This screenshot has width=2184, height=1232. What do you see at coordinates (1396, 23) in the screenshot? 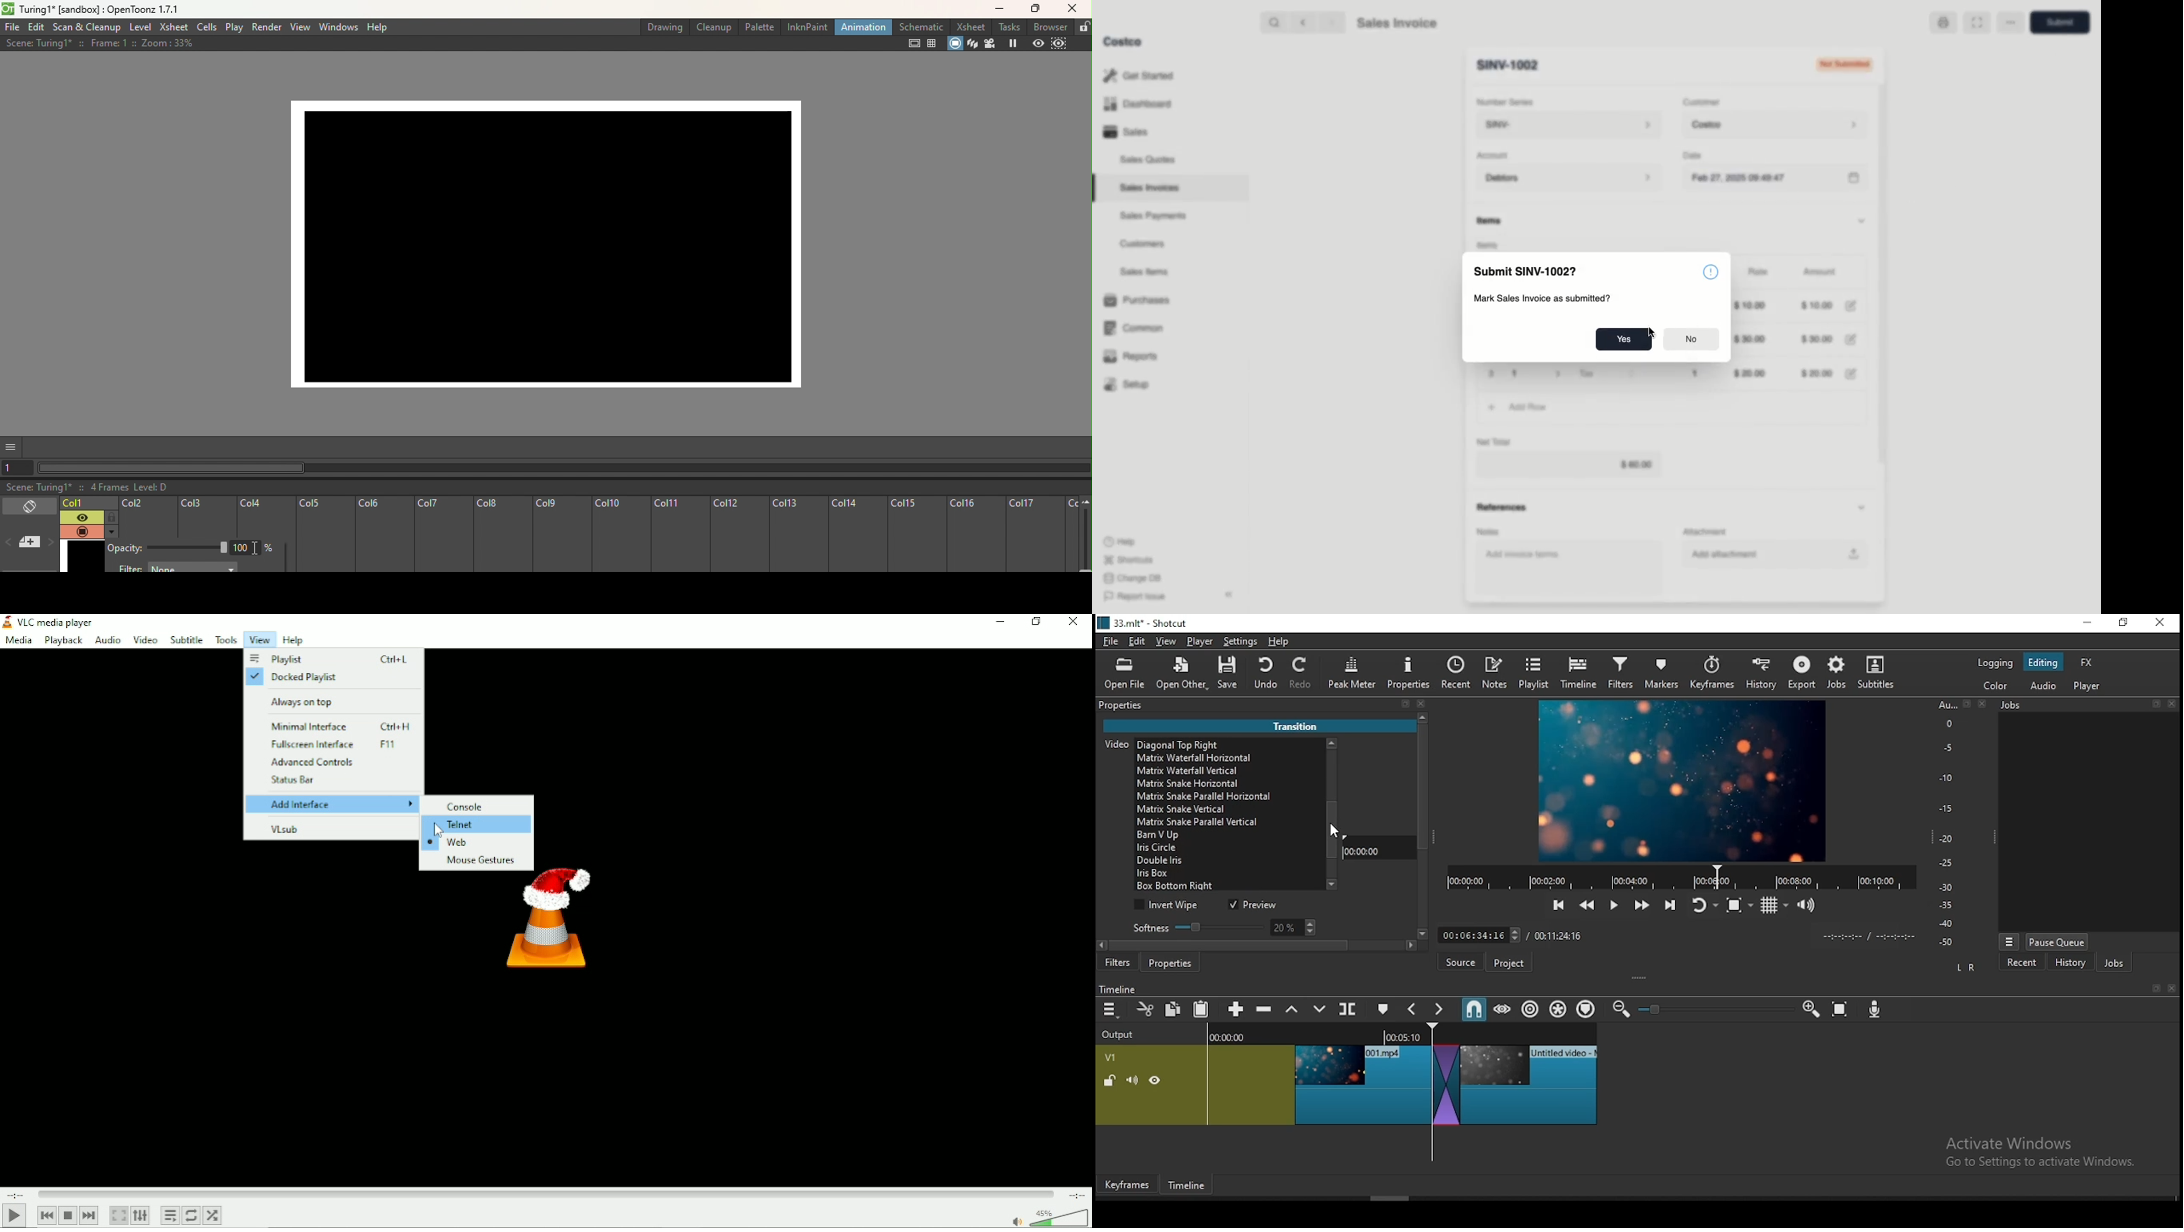
I see `Sales Invoice` at bounding box center [1396, 23].